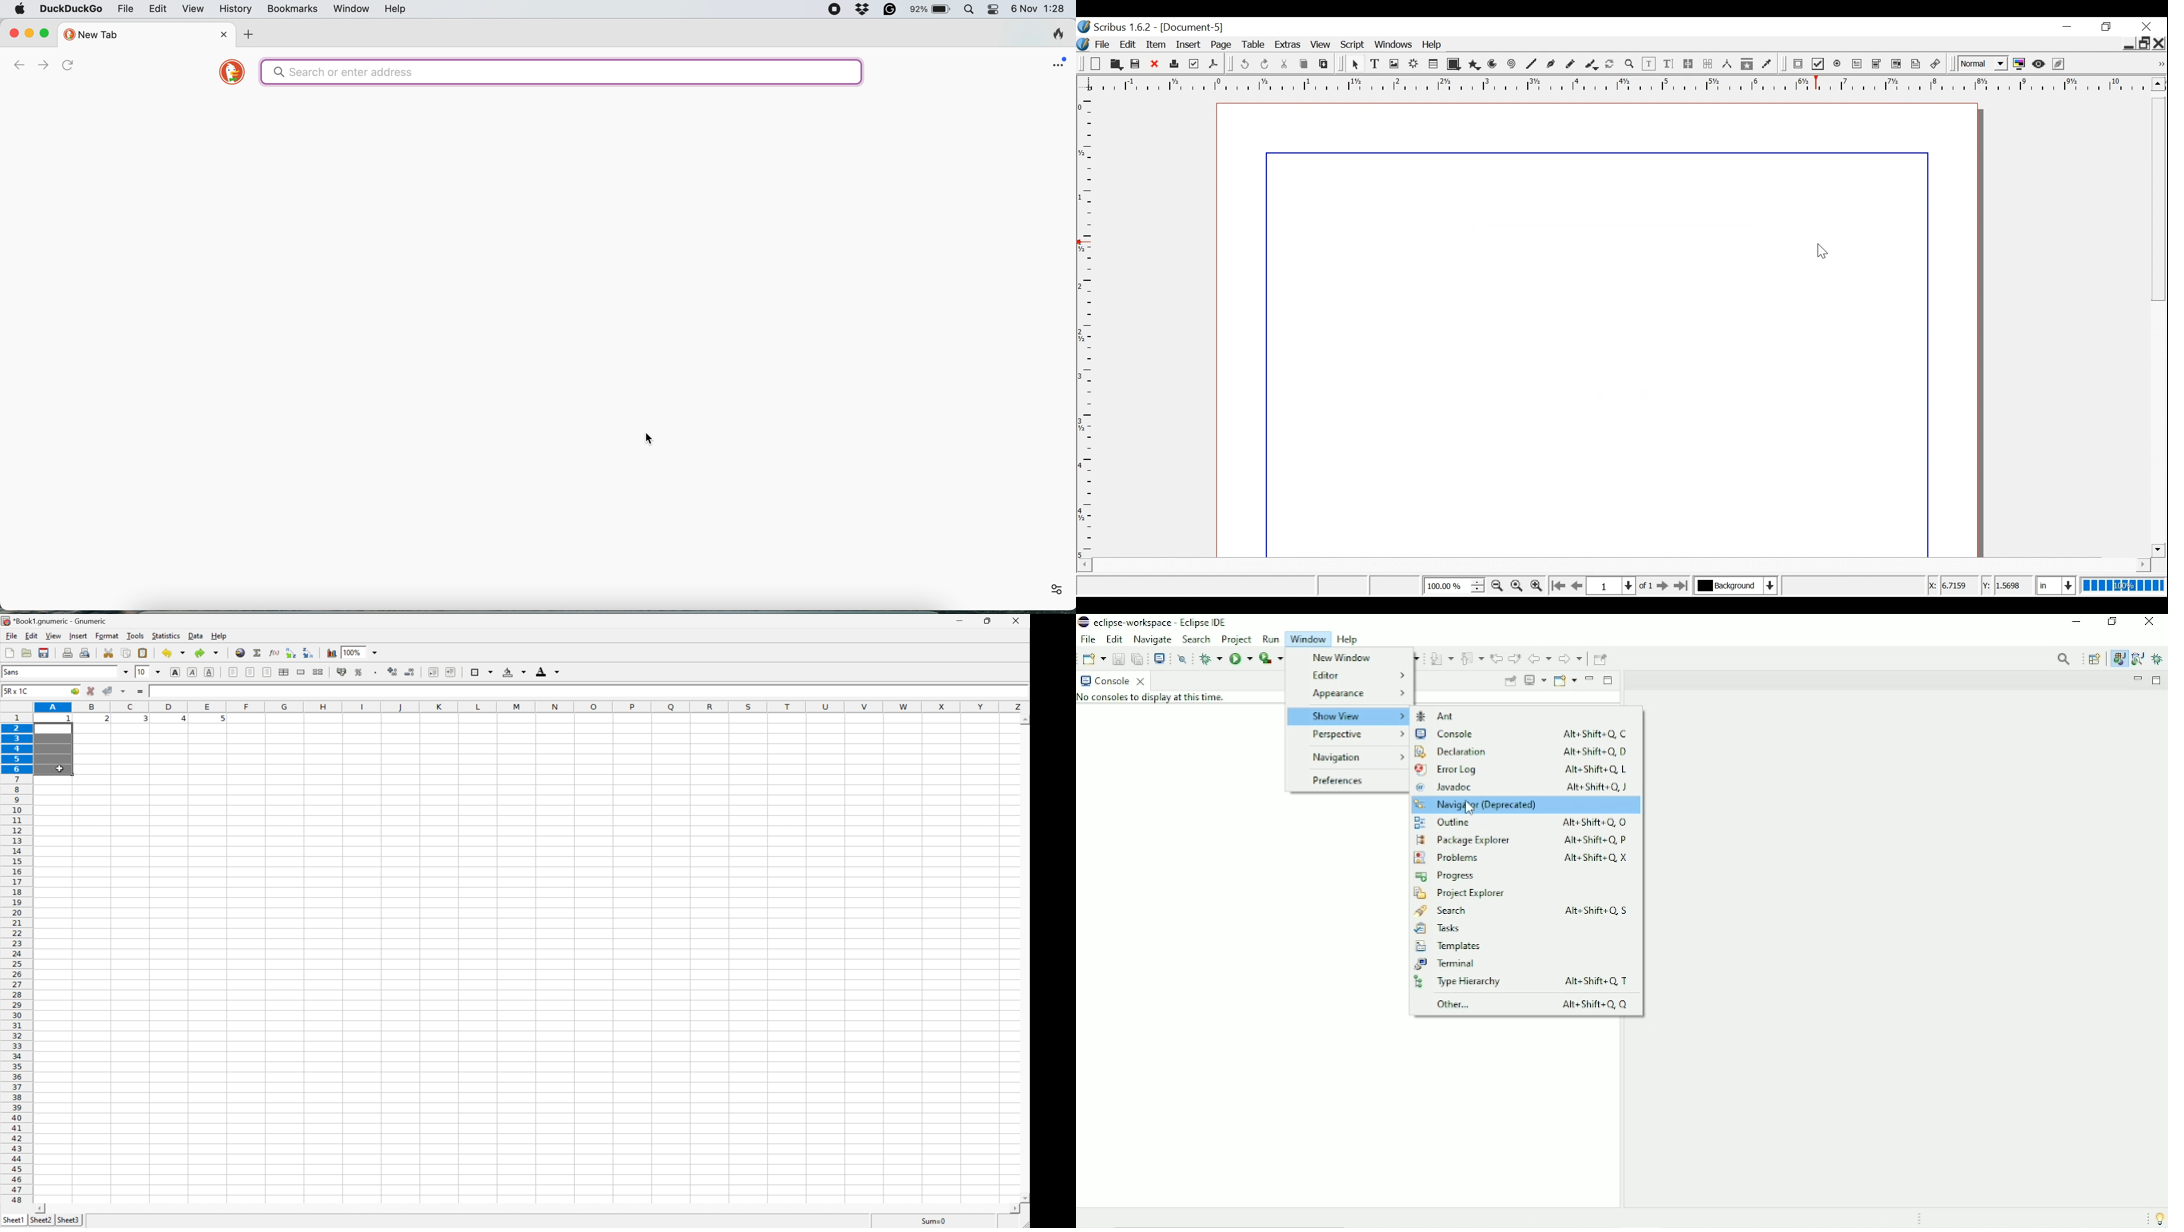  What do you see at coordinates (1452, 64) in the screenshot?
I see `Shape` at bounding box center [1452, 64].